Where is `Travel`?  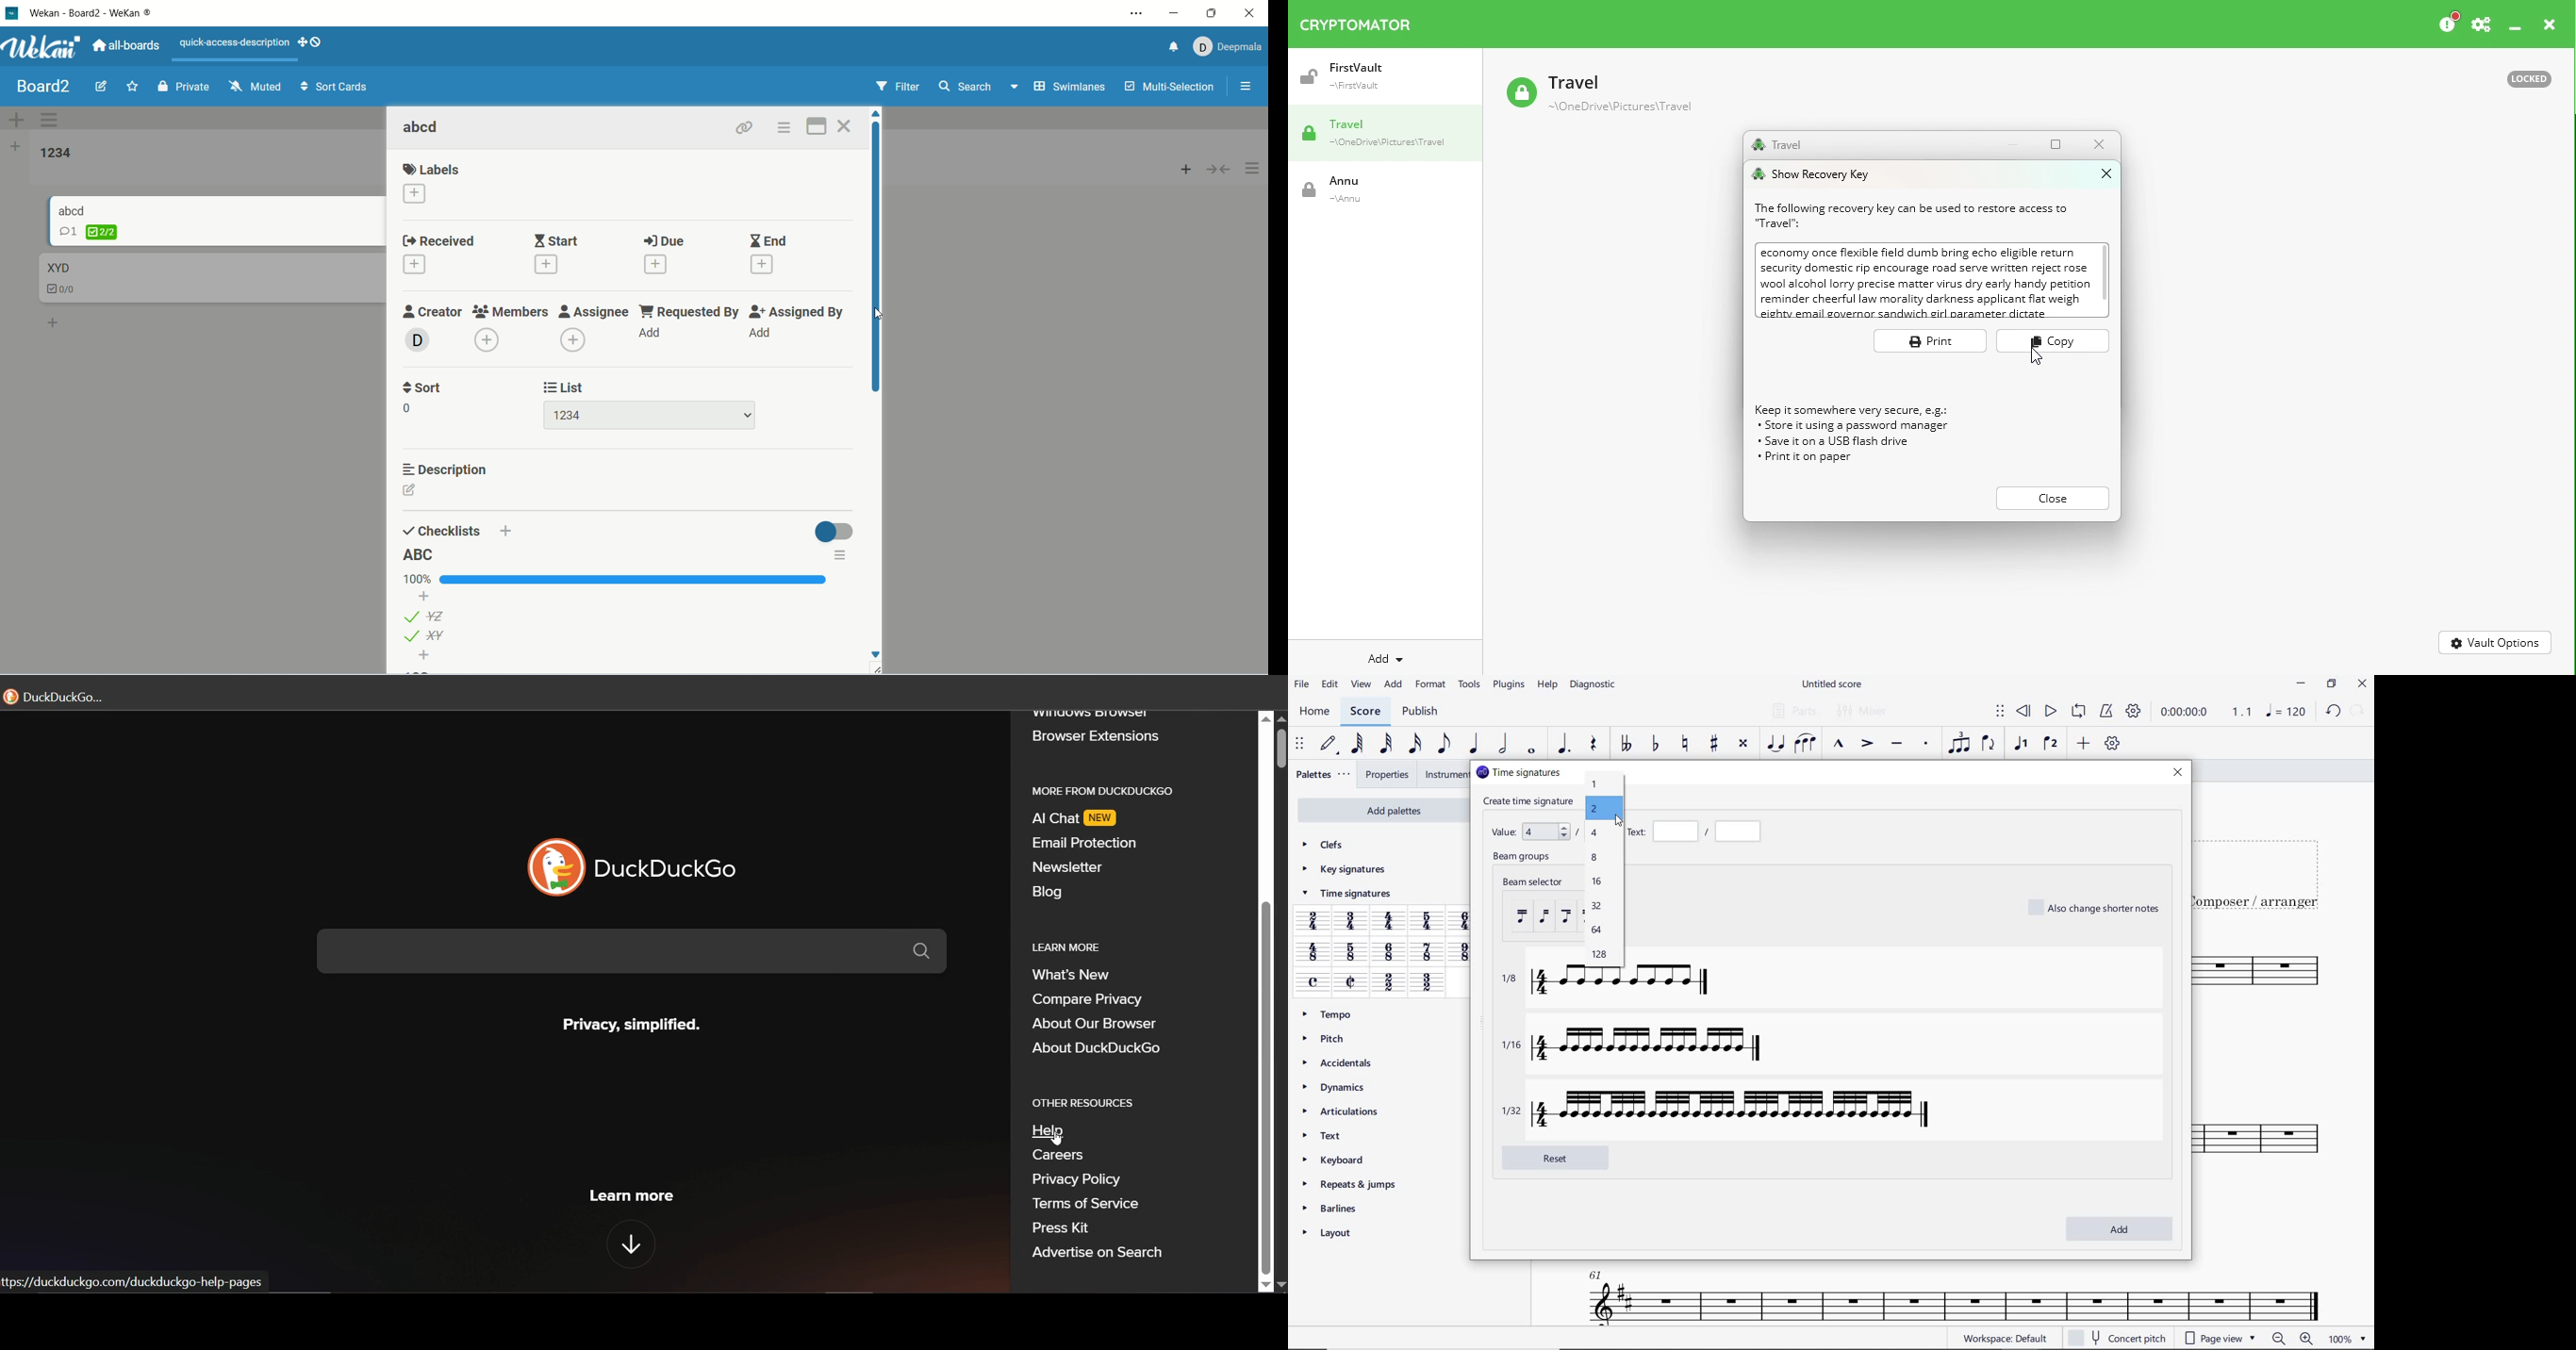
Travel is located at coordinates (1392, 135).